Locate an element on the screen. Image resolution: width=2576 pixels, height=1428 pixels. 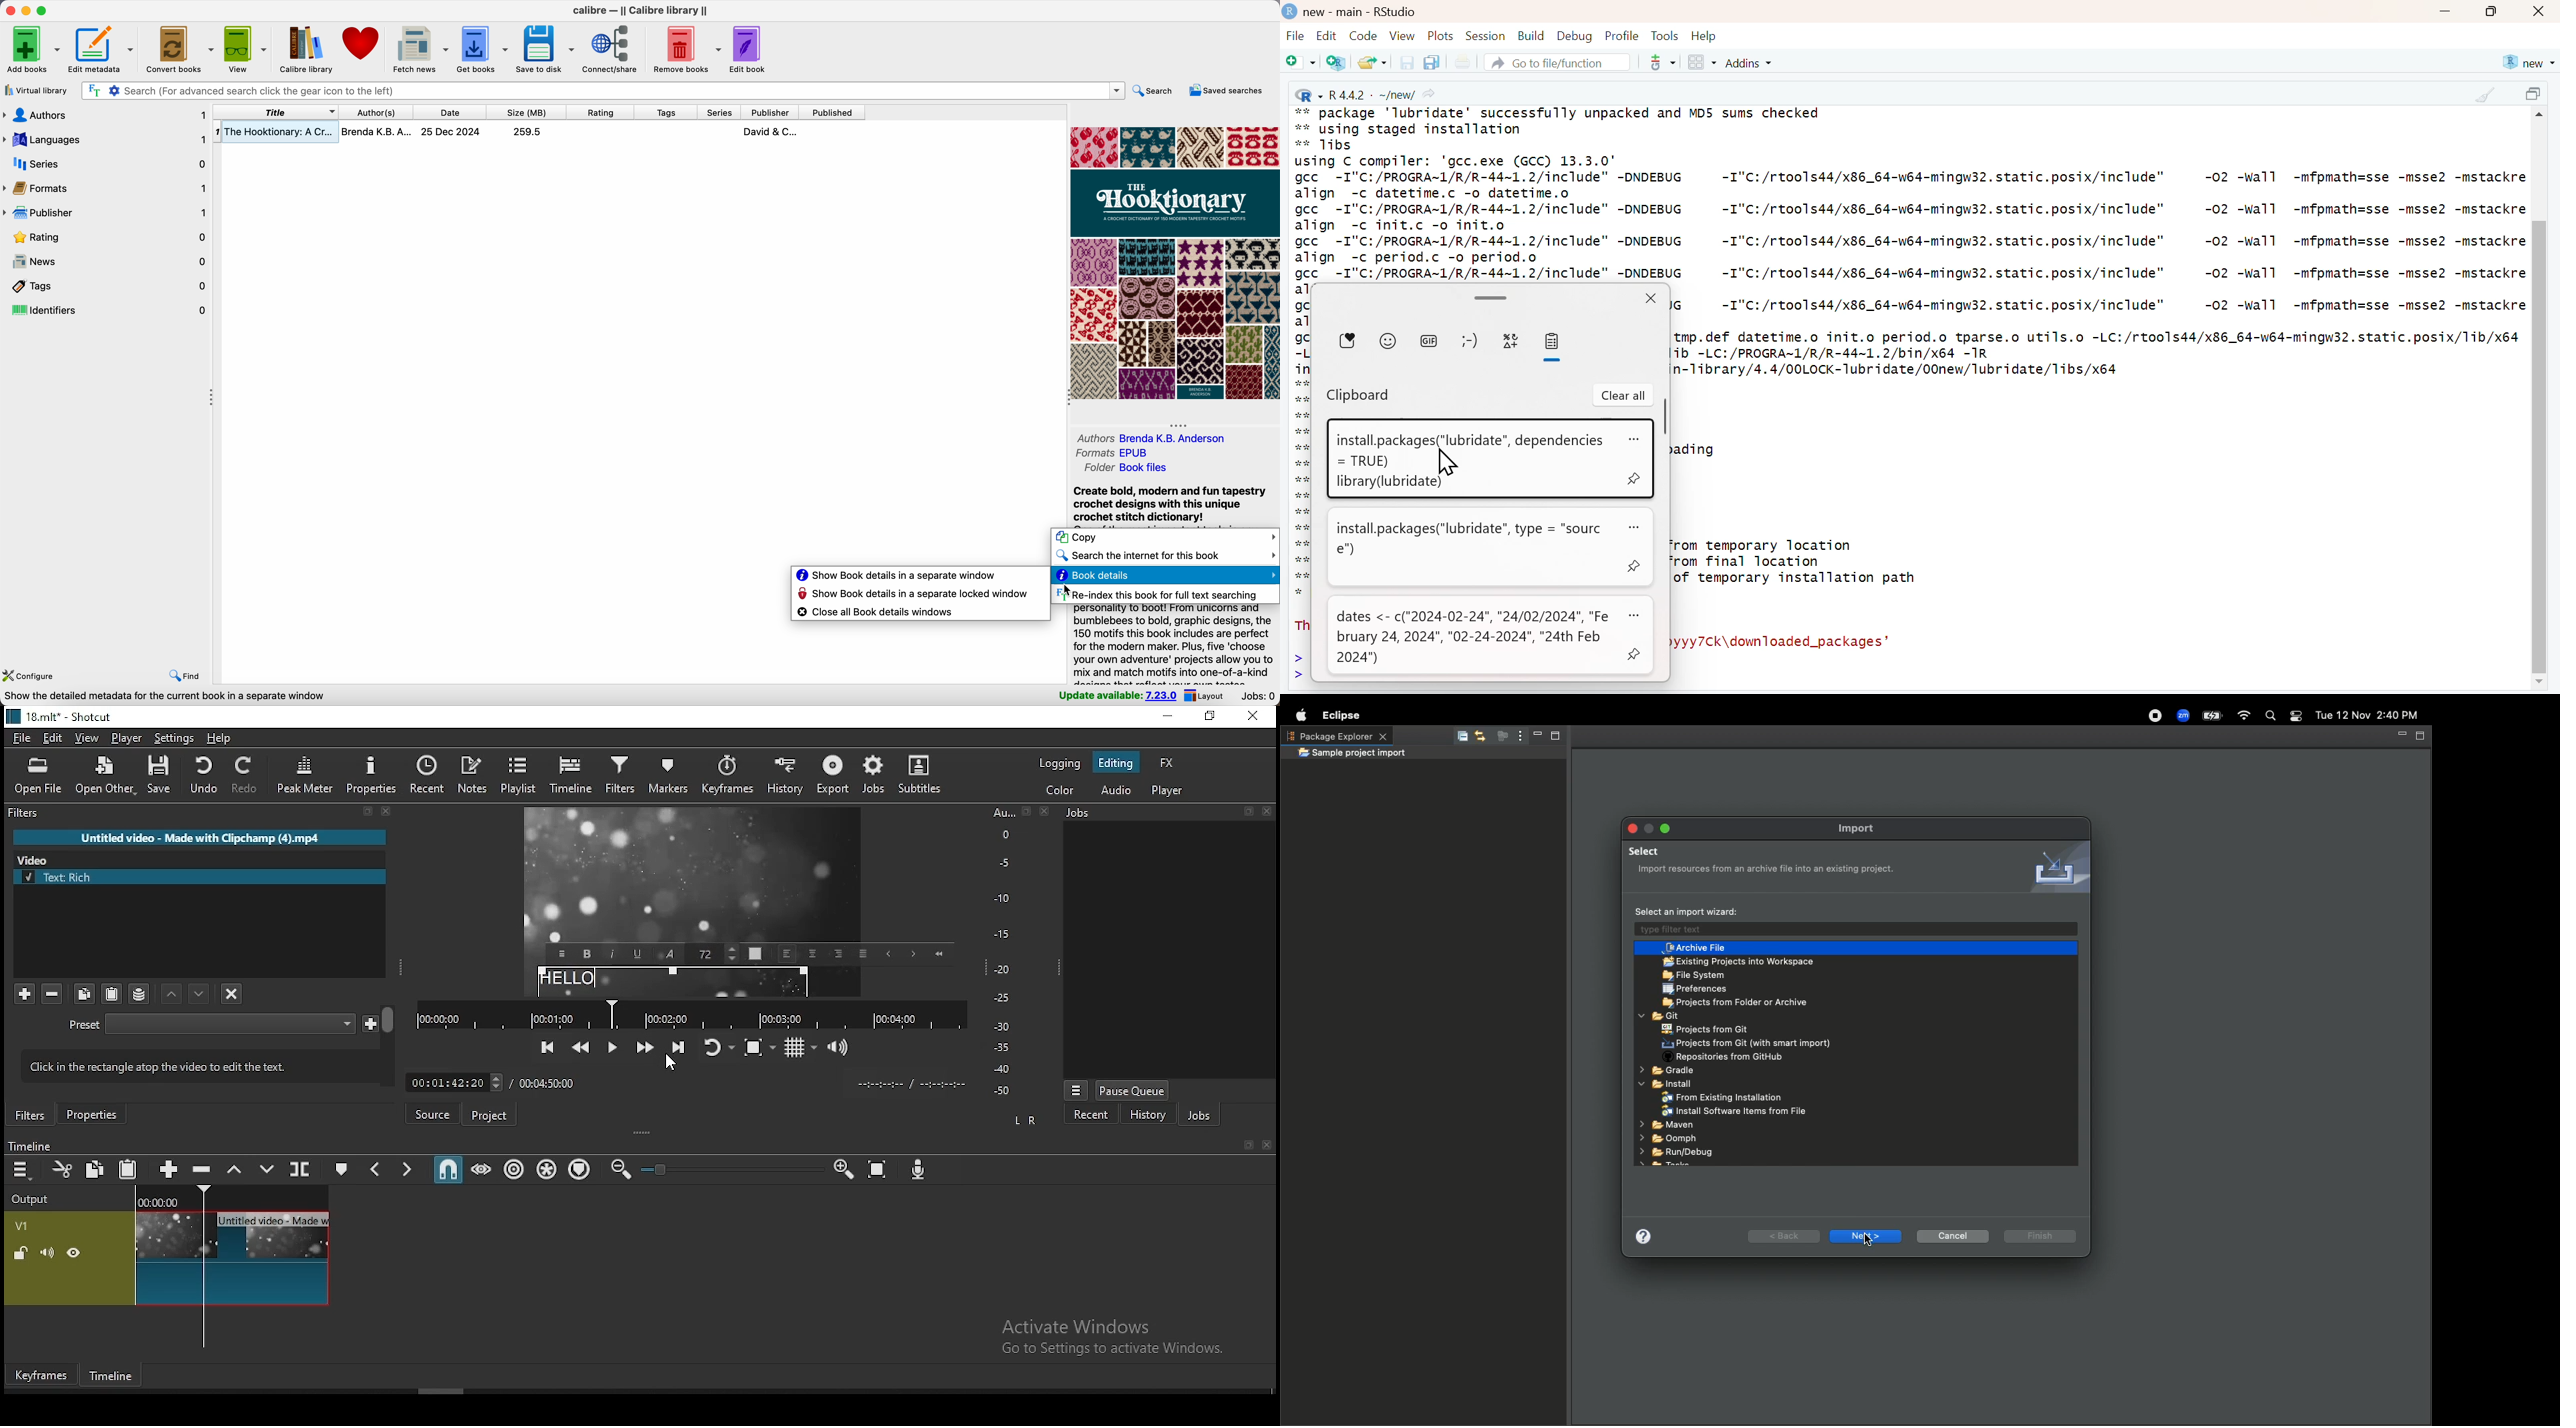
split at playhead is located at coordinates (301, 1168).